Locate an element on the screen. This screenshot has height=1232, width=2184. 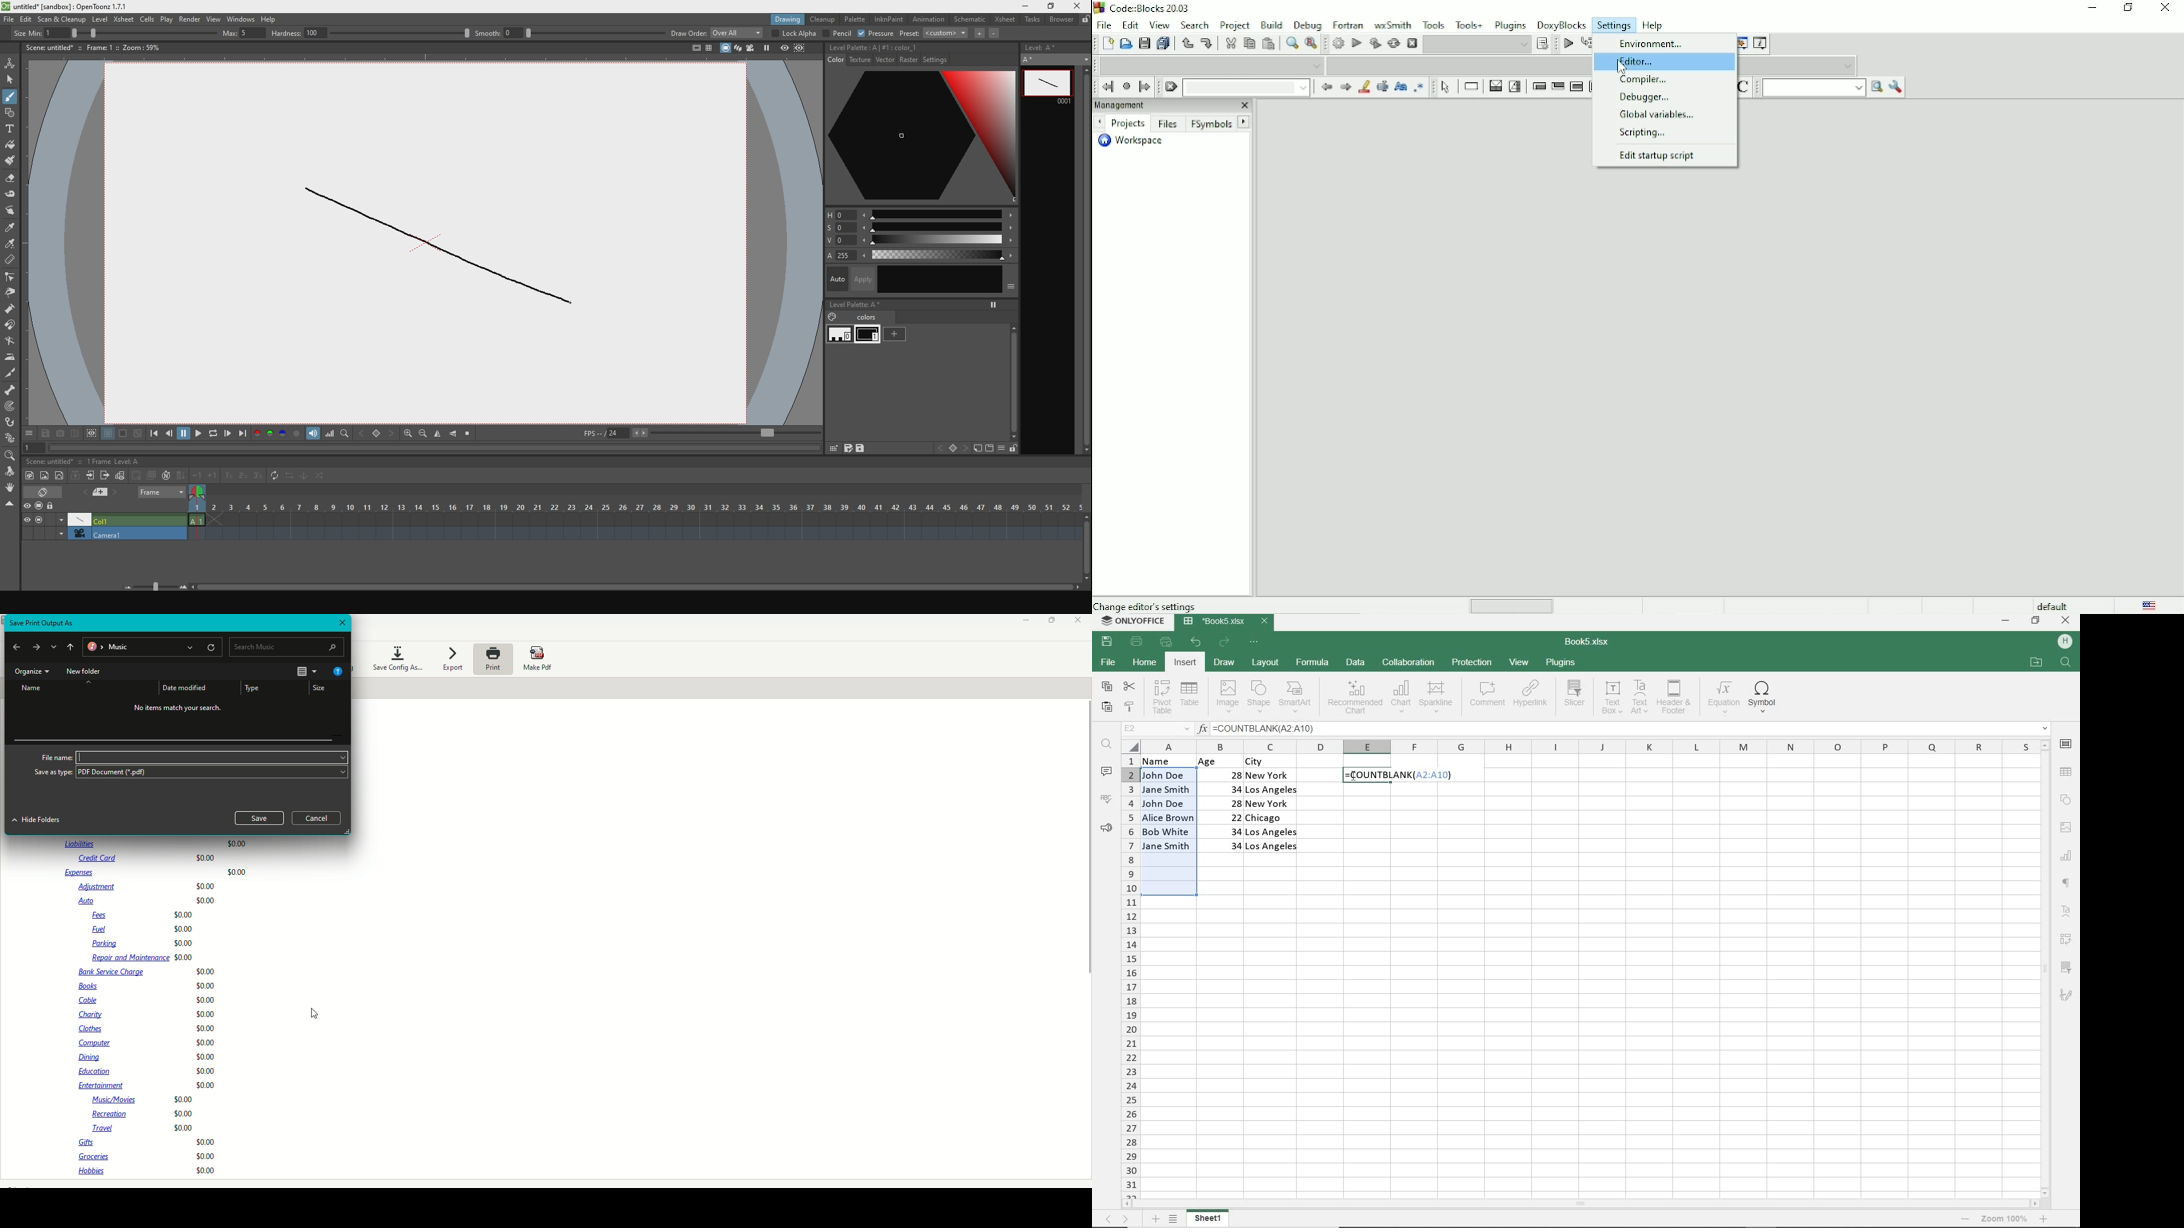
visible is located at coordinates (28, 519).